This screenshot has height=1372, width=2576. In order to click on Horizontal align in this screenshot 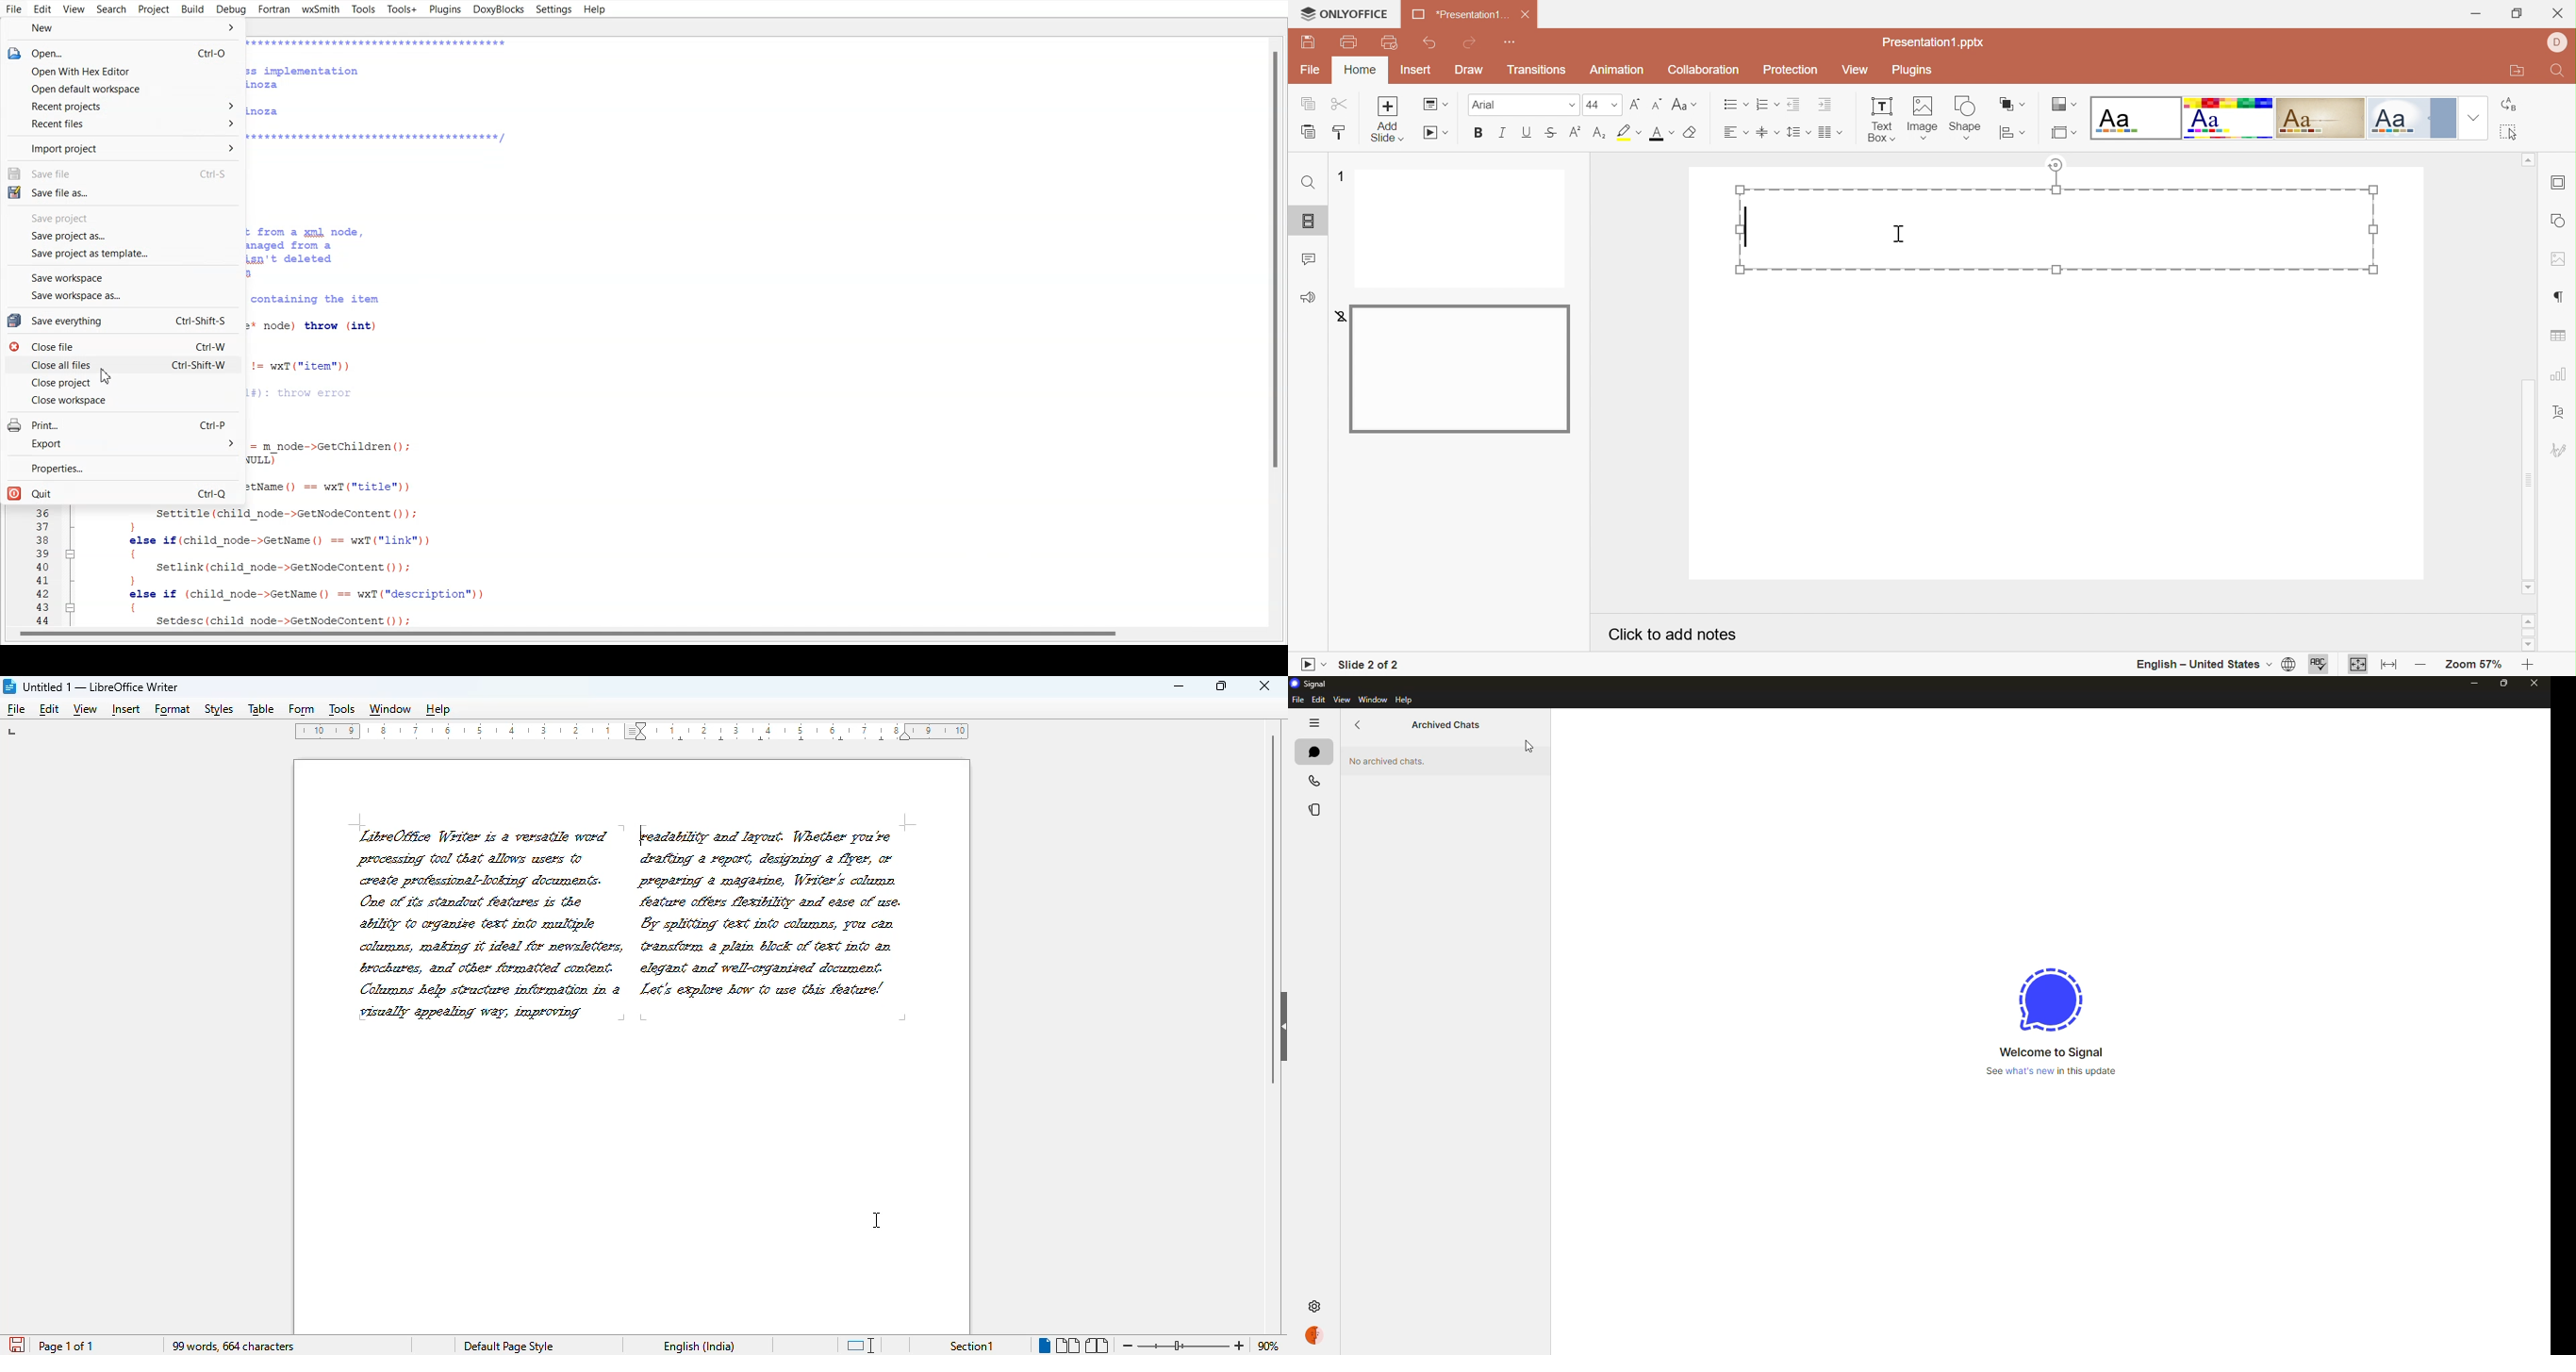, I will do `click(1737, 132)`.